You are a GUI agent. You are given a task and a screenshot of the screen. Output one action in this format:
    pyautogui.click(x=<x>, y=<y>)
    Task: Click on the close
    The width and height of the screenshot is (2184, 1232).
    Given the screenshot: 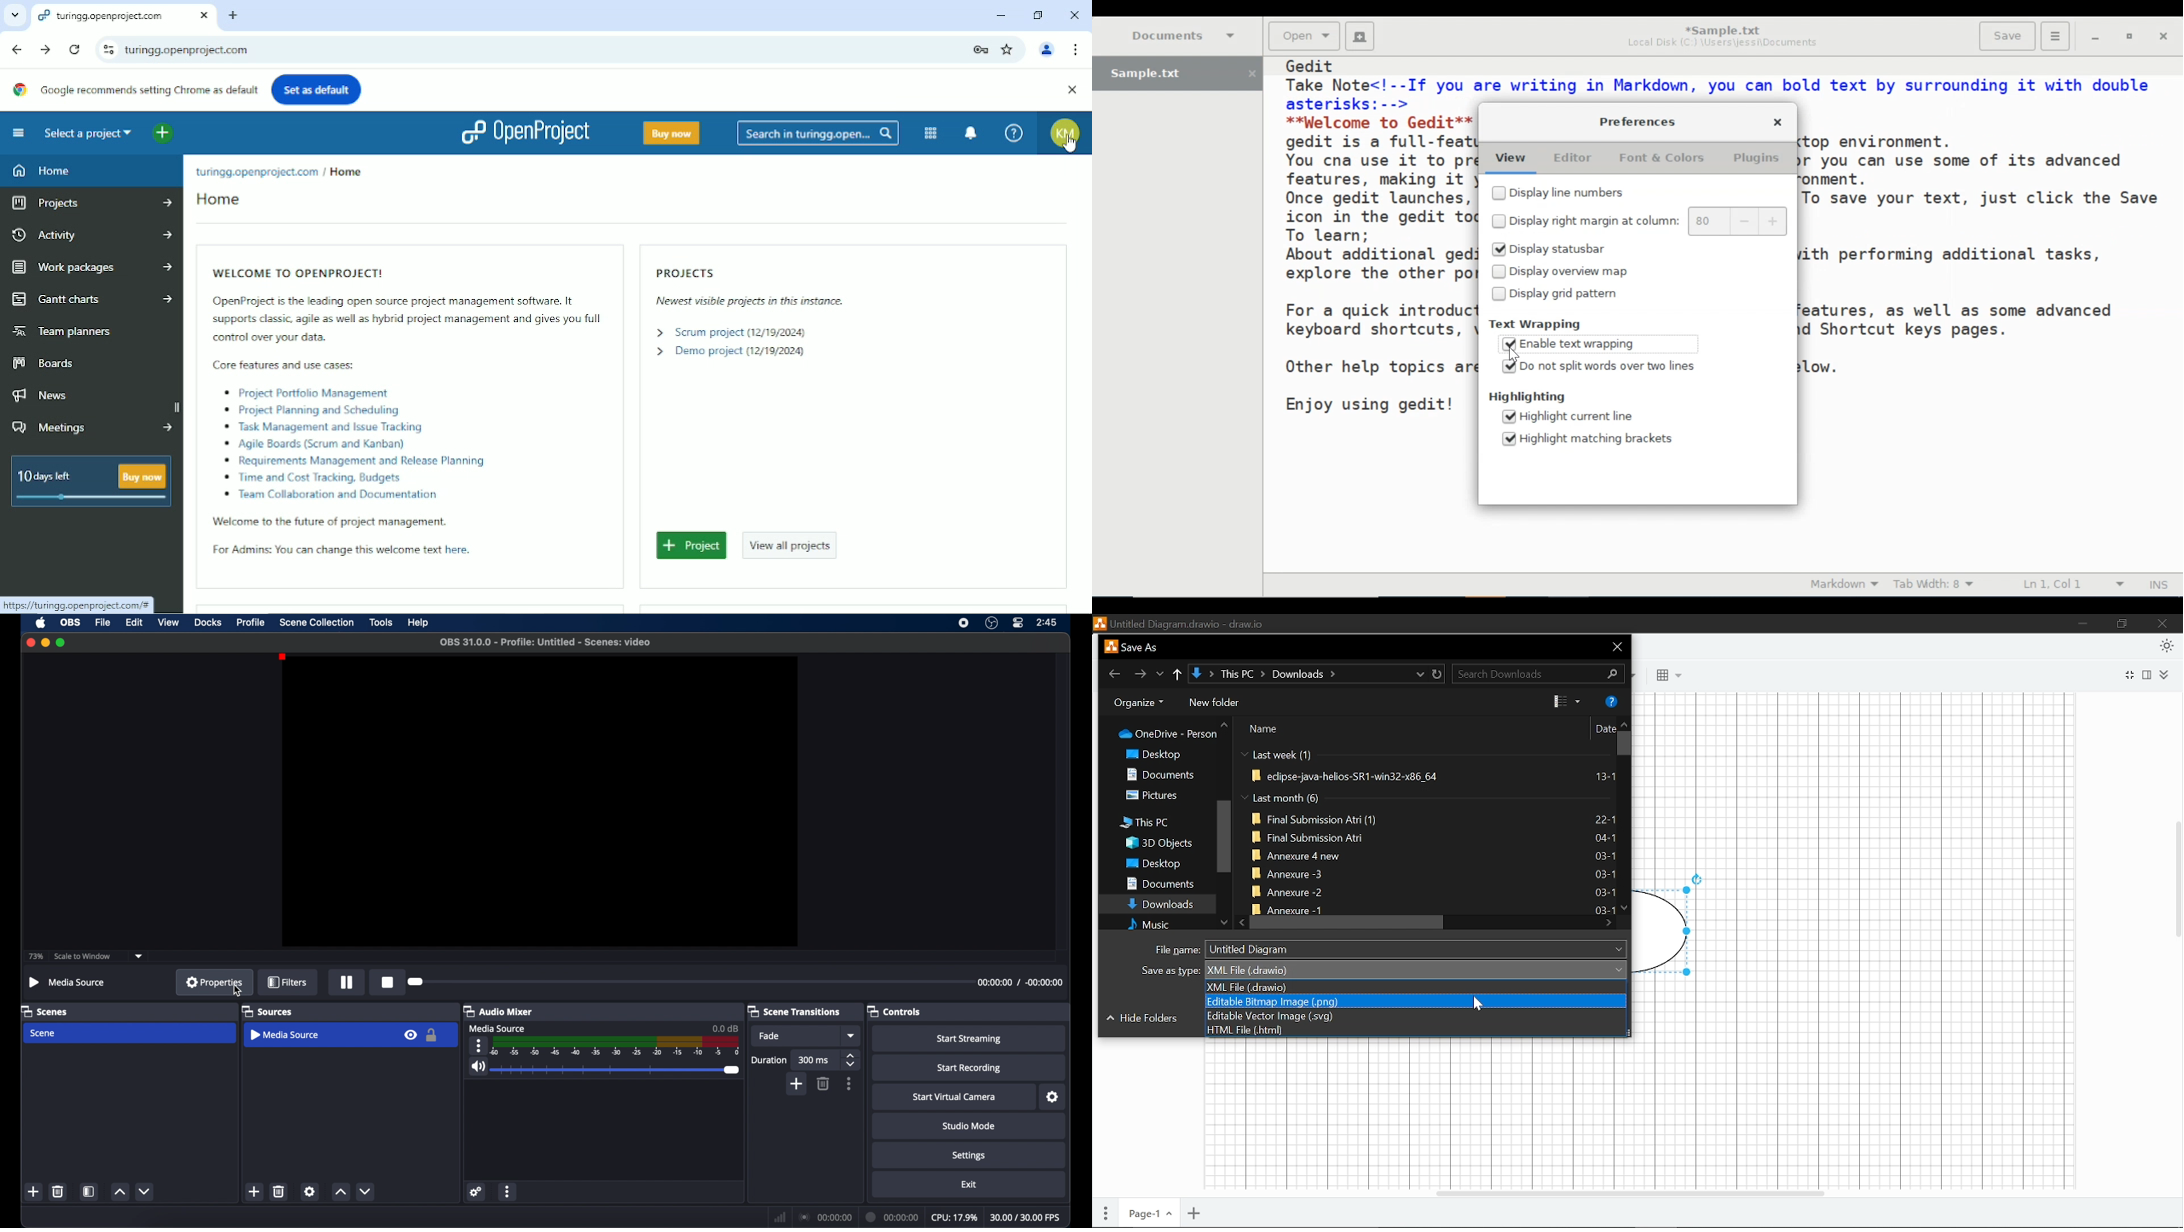 What is the action you would take?
    pyautogui.click(x=2165, y=623)
    